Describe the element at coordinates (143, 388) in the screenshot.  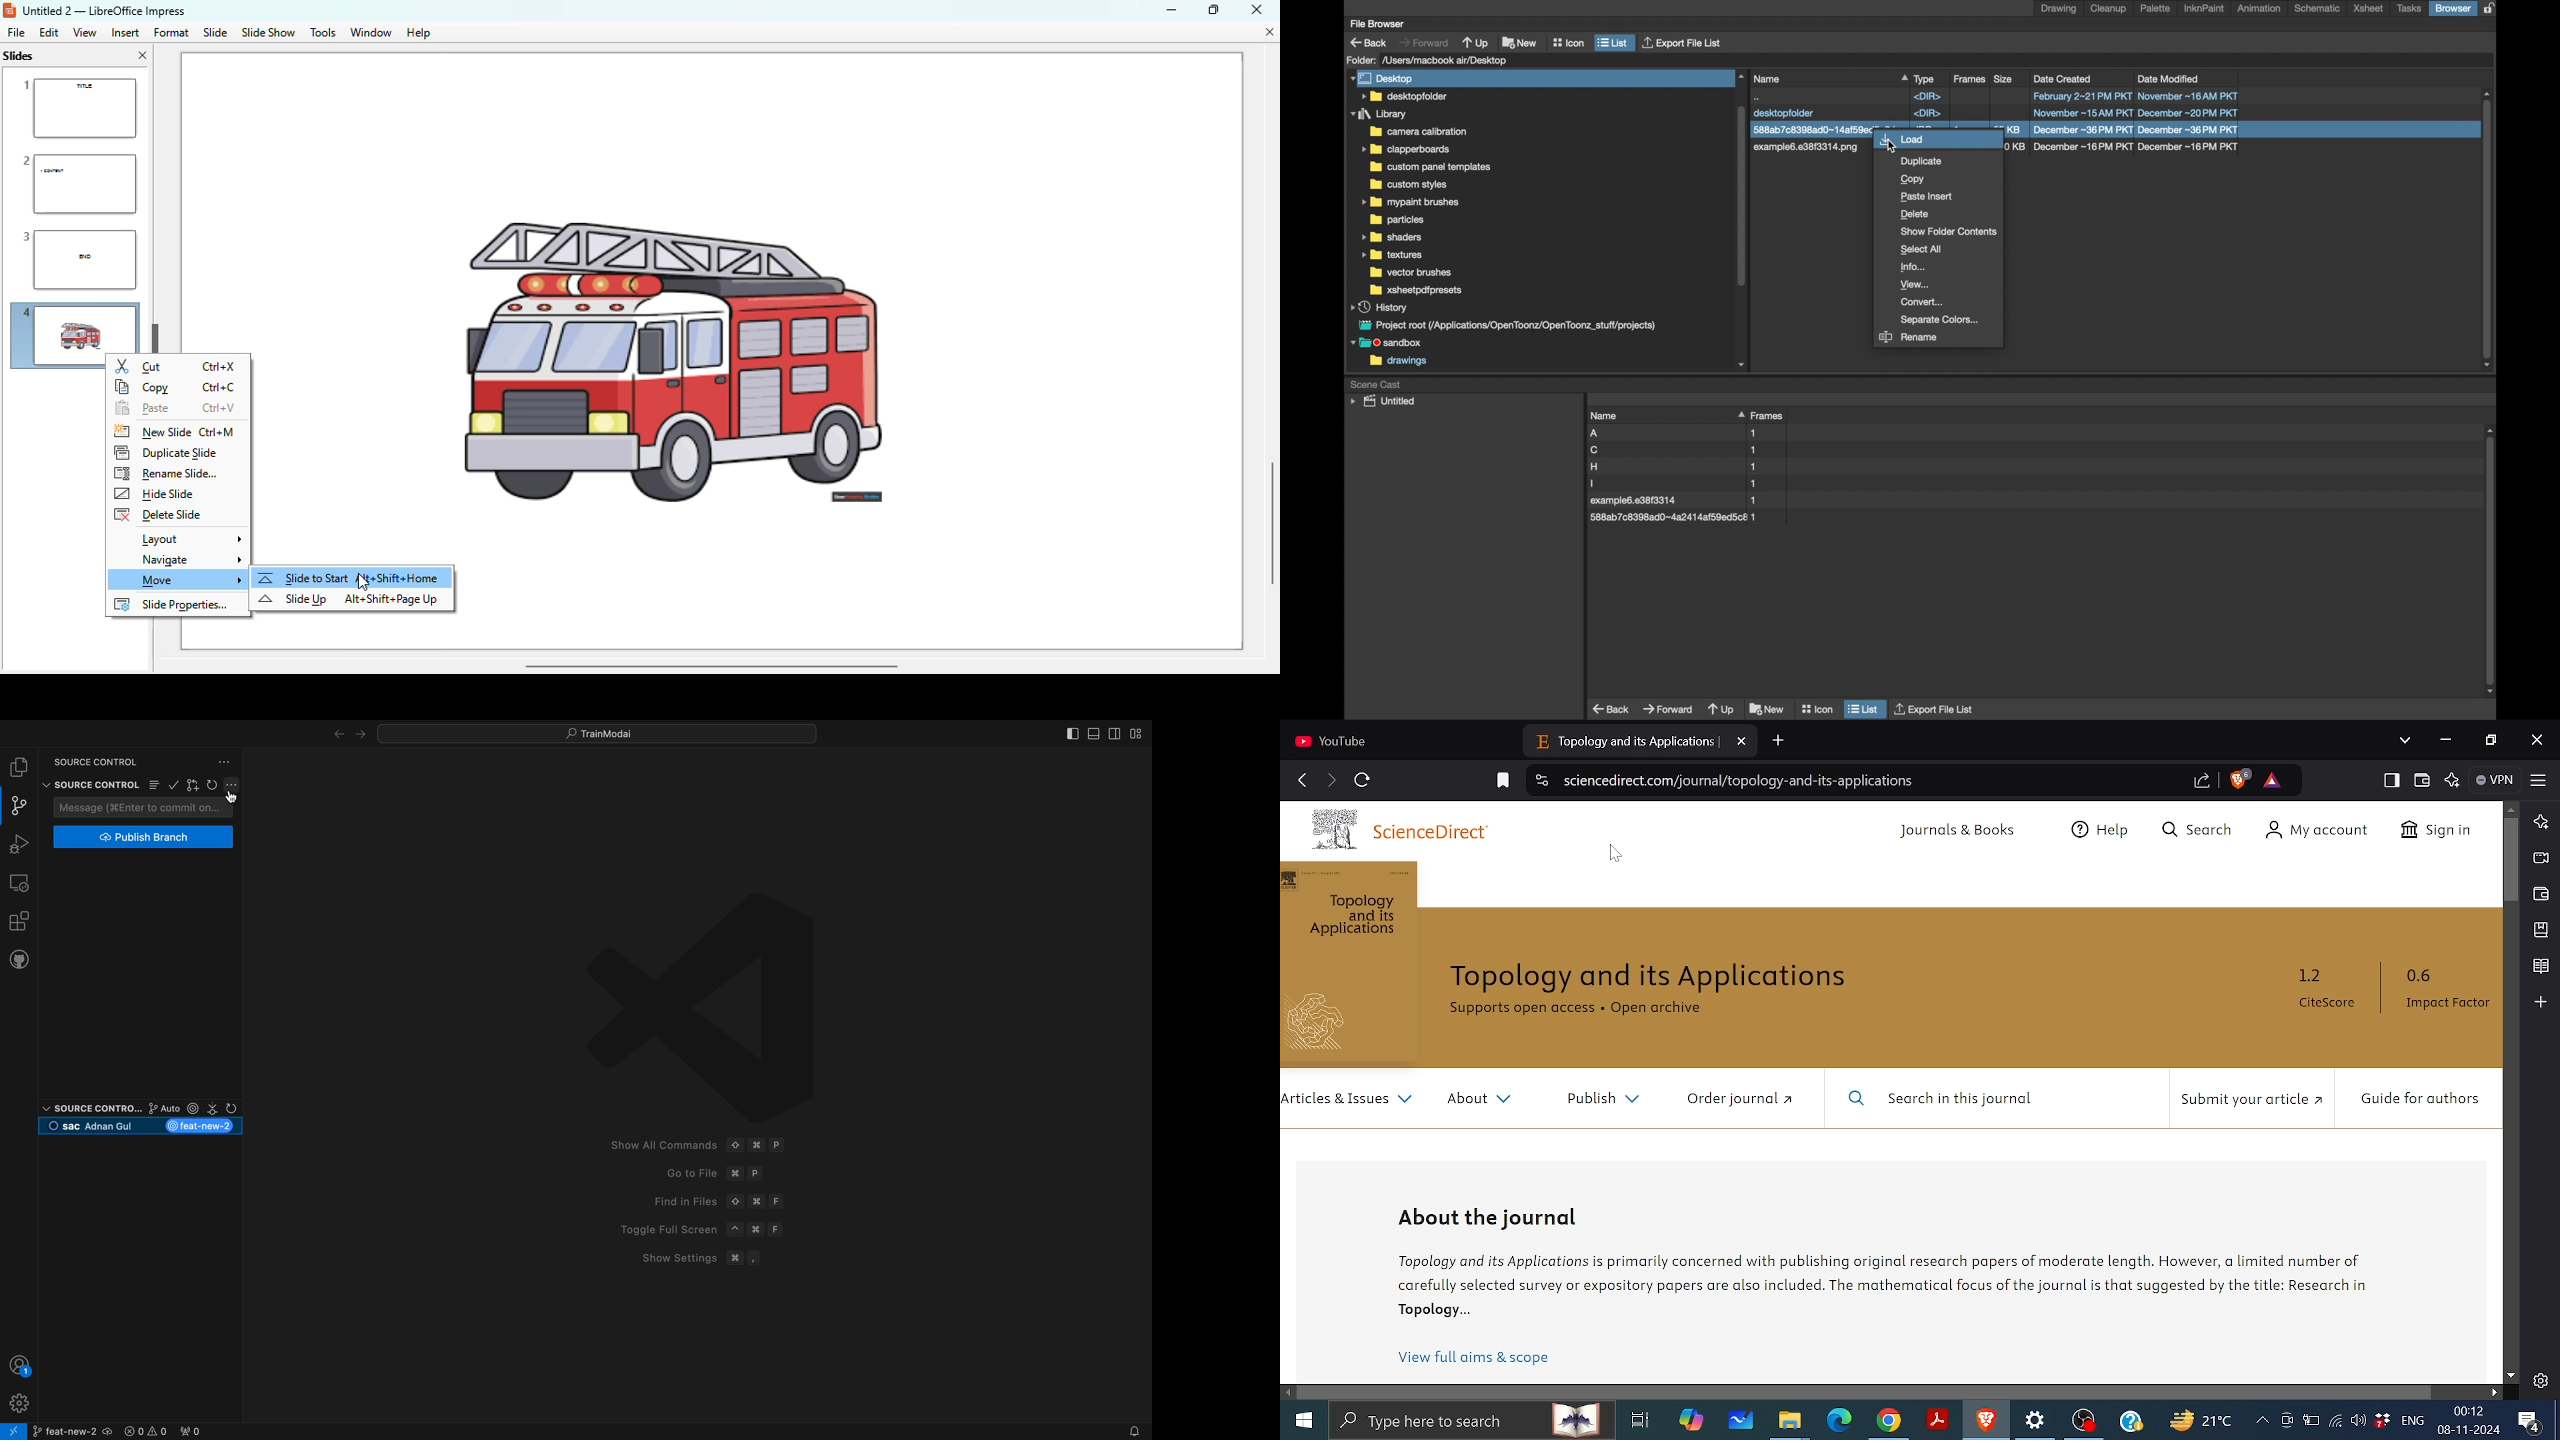
I see `copy` at that location.